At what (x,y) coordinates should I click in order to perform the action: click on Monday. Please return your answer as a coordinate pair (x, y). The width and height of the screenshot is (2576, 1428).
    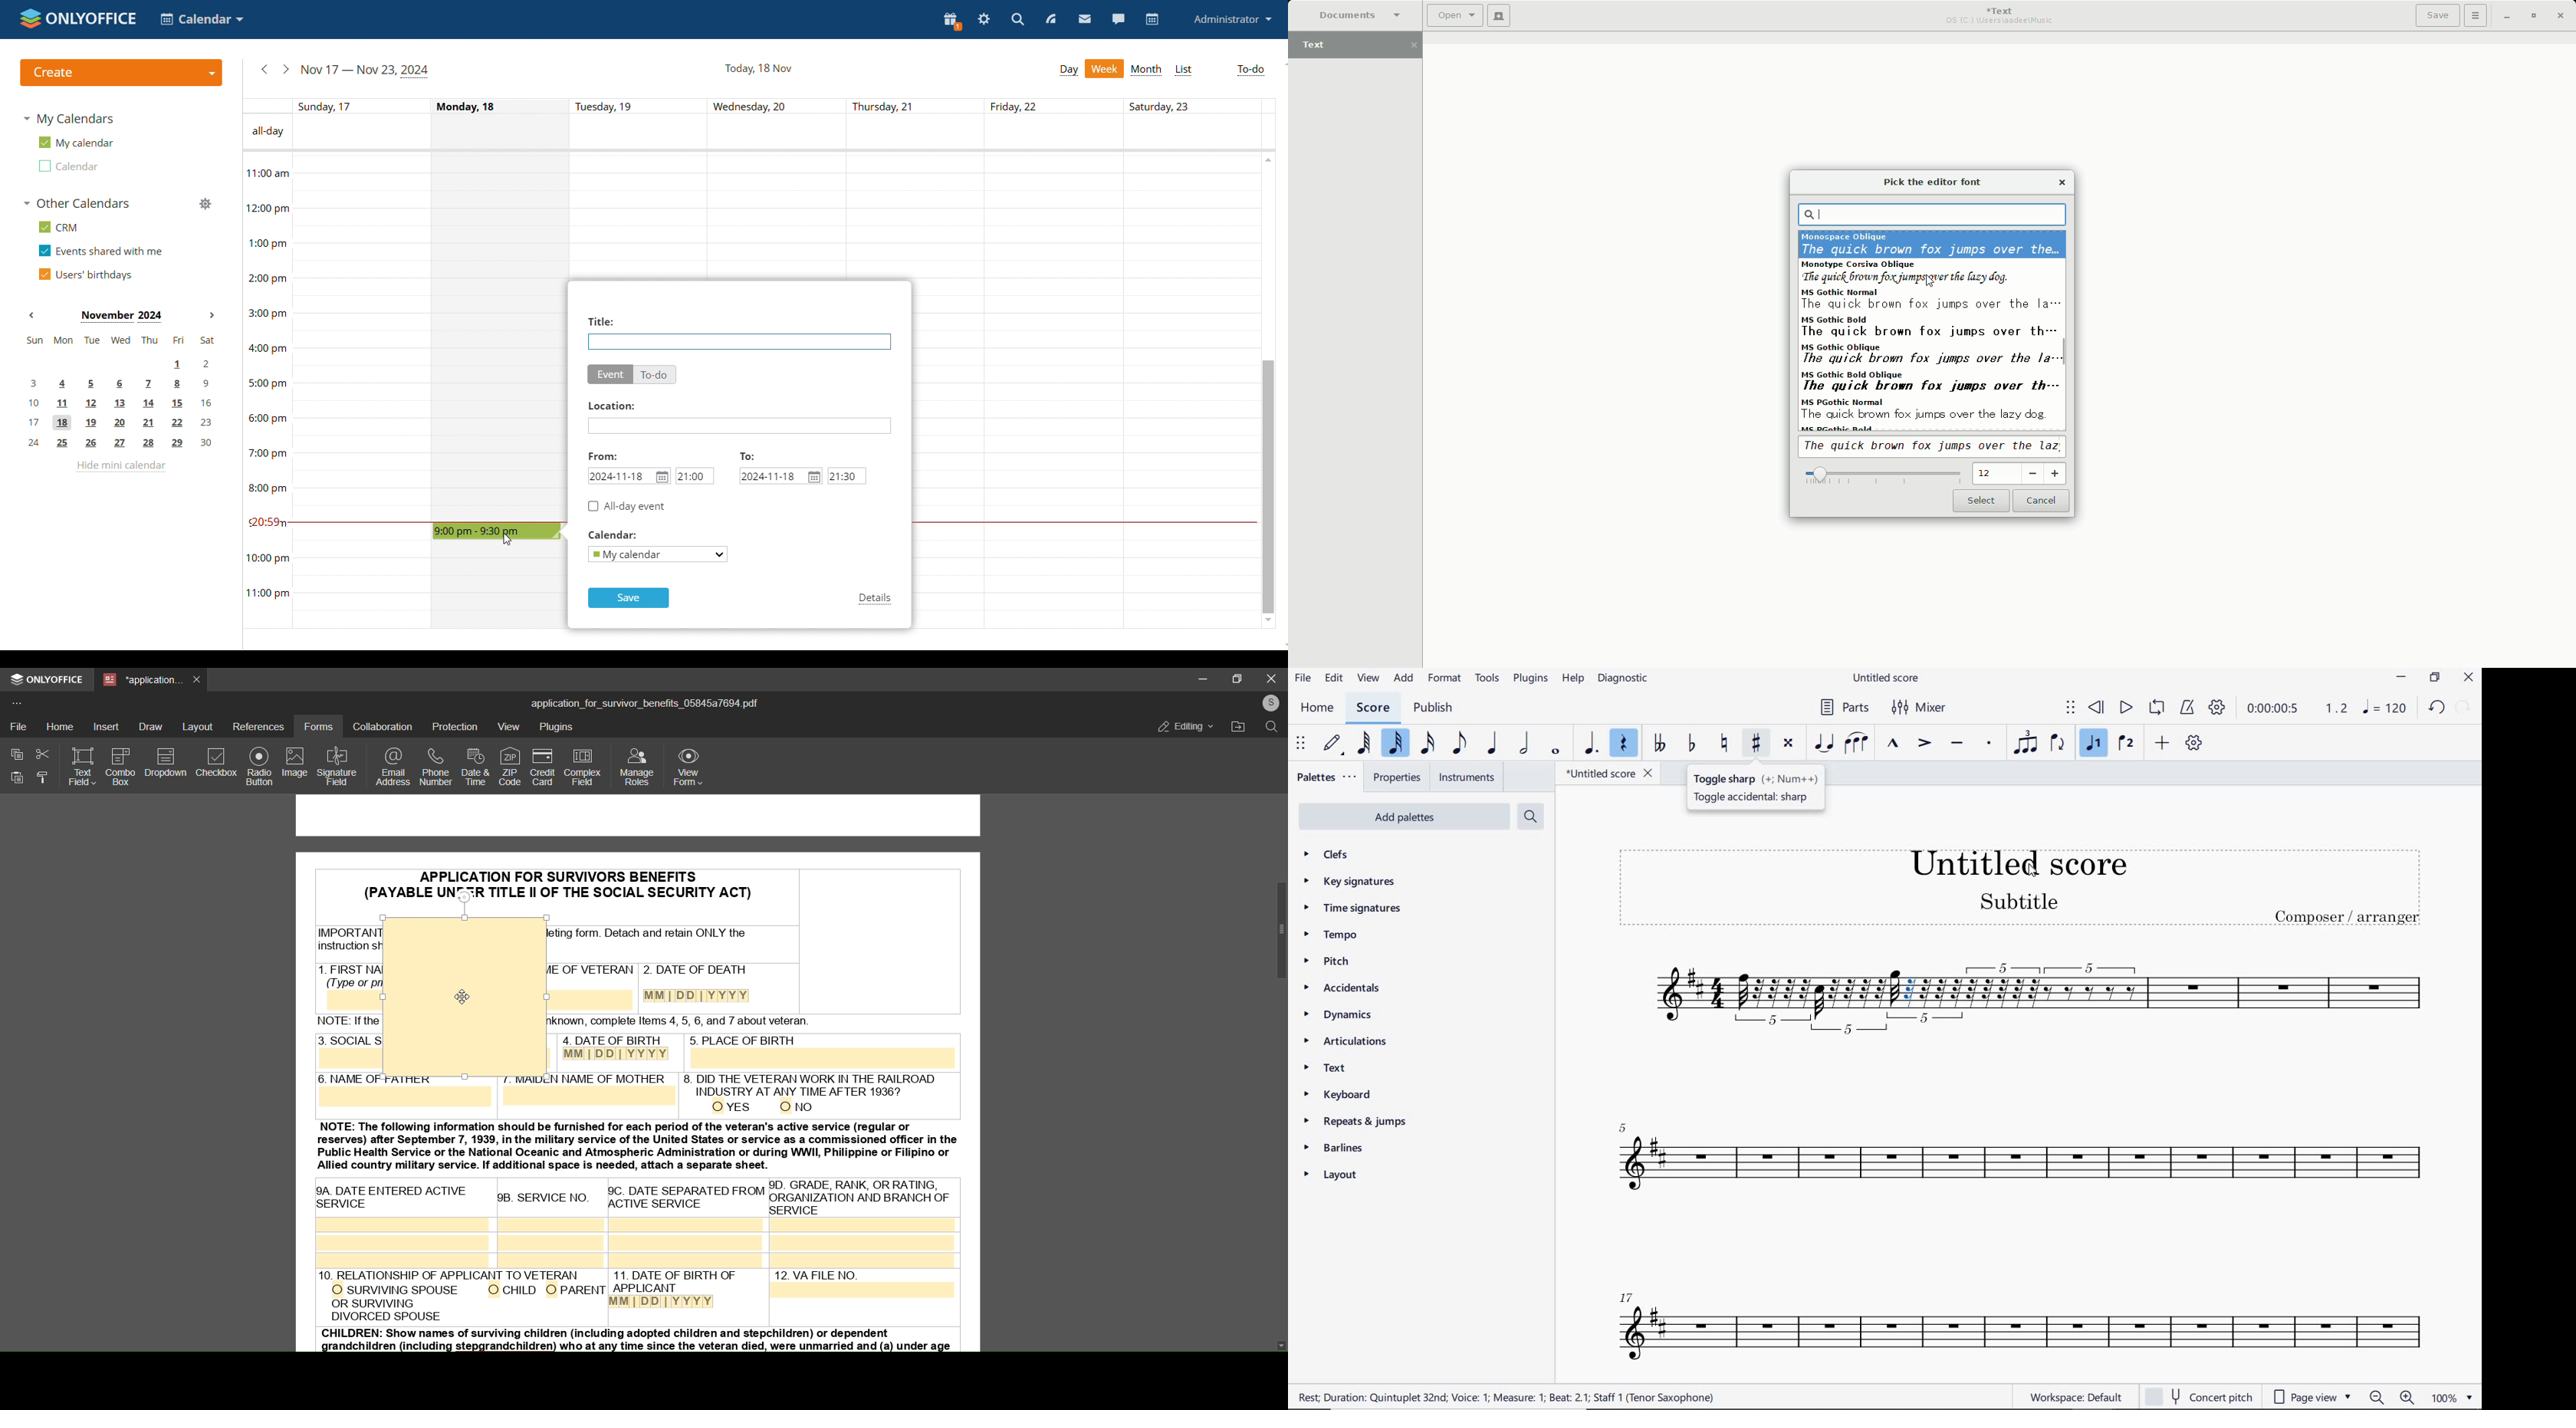
    Looking at the image, I should click on (501, 336).